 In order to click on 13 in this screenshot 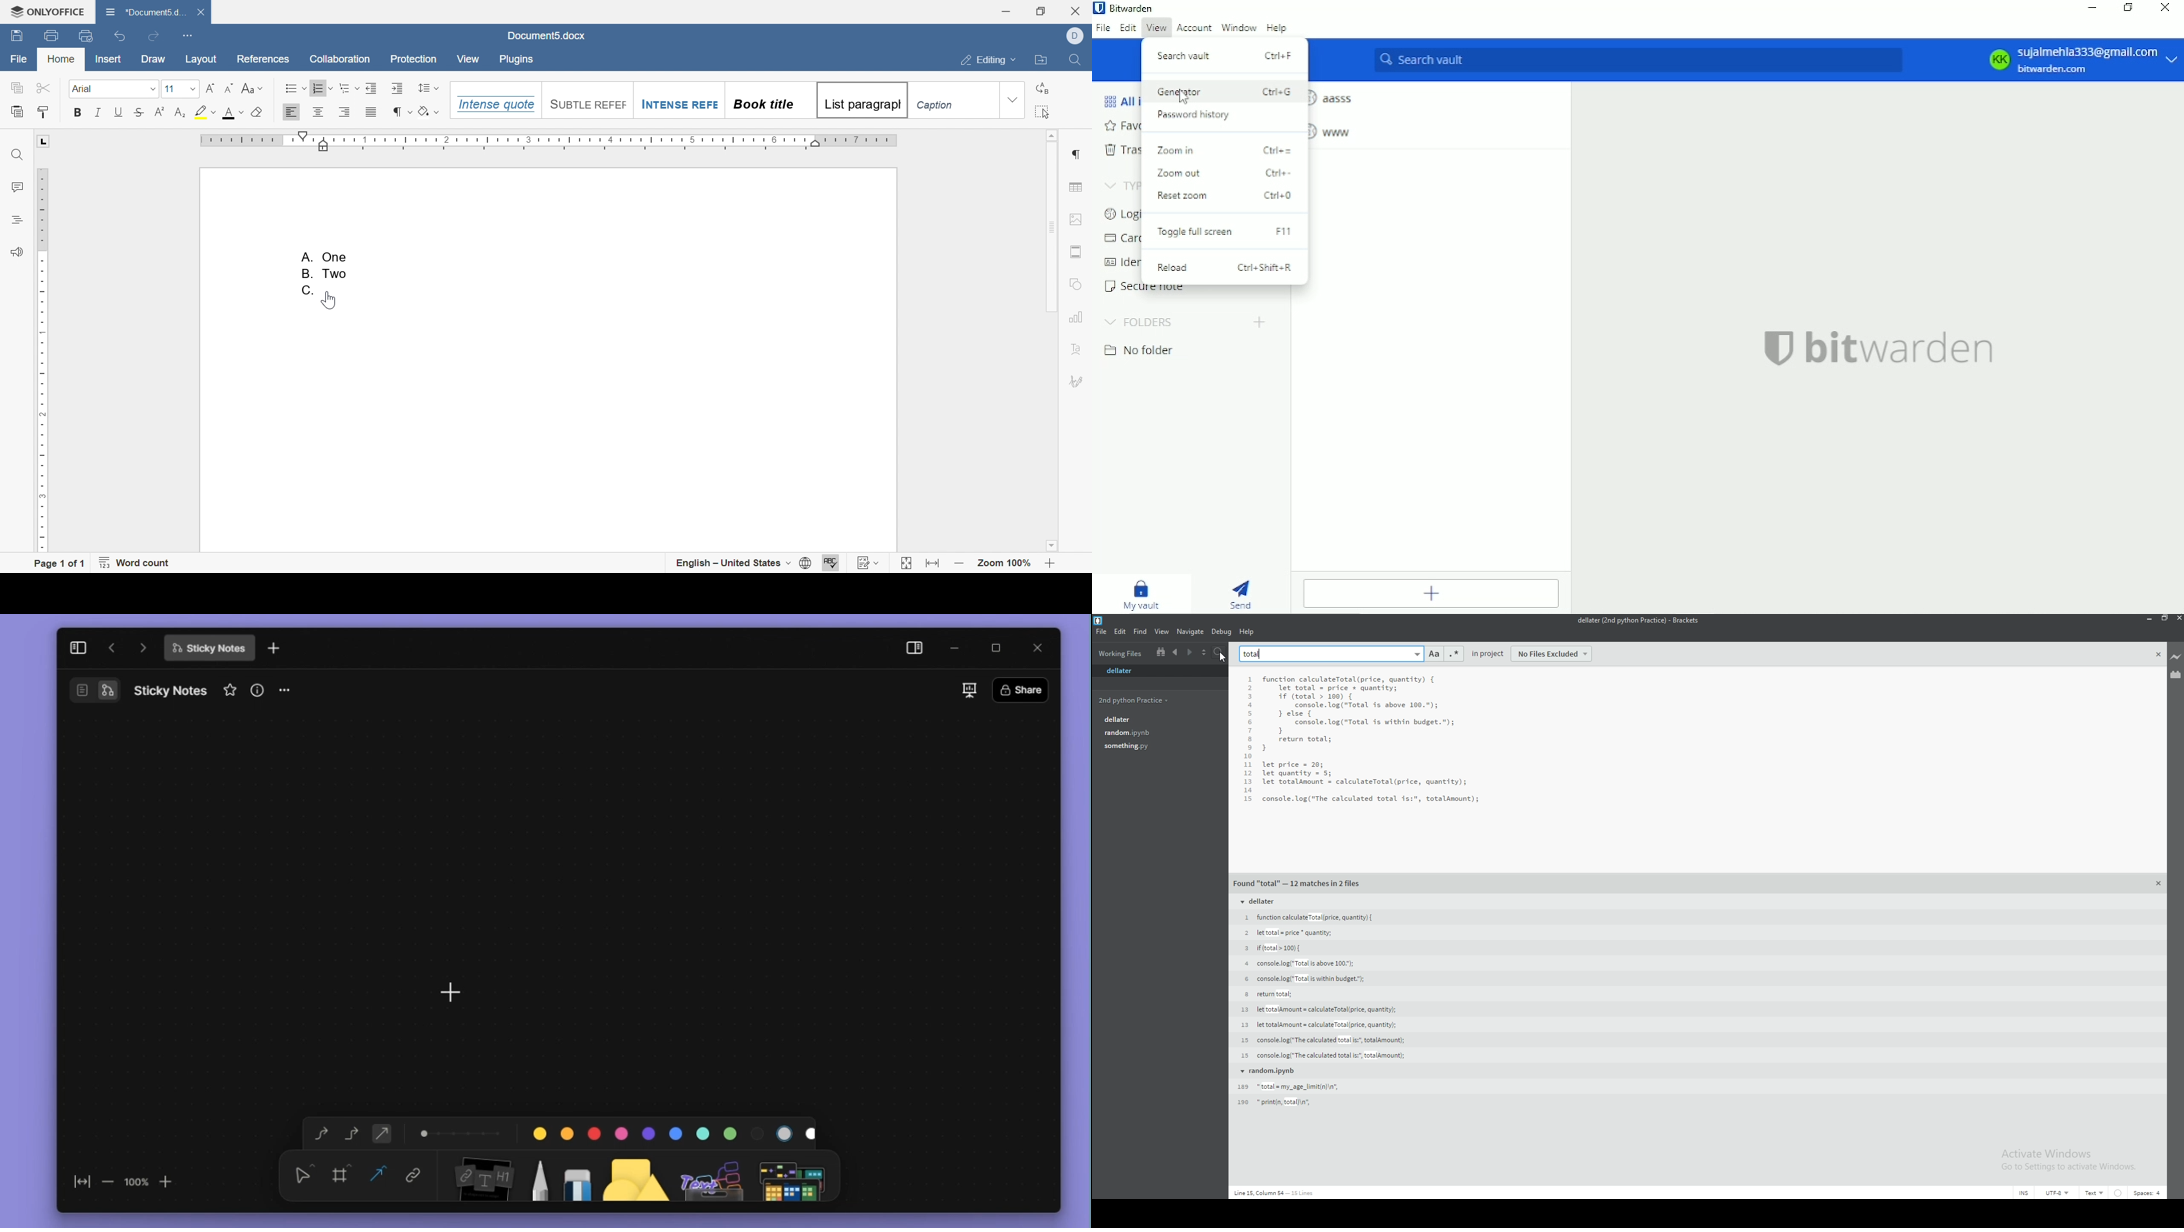, I will do `click(1248, 782)`.